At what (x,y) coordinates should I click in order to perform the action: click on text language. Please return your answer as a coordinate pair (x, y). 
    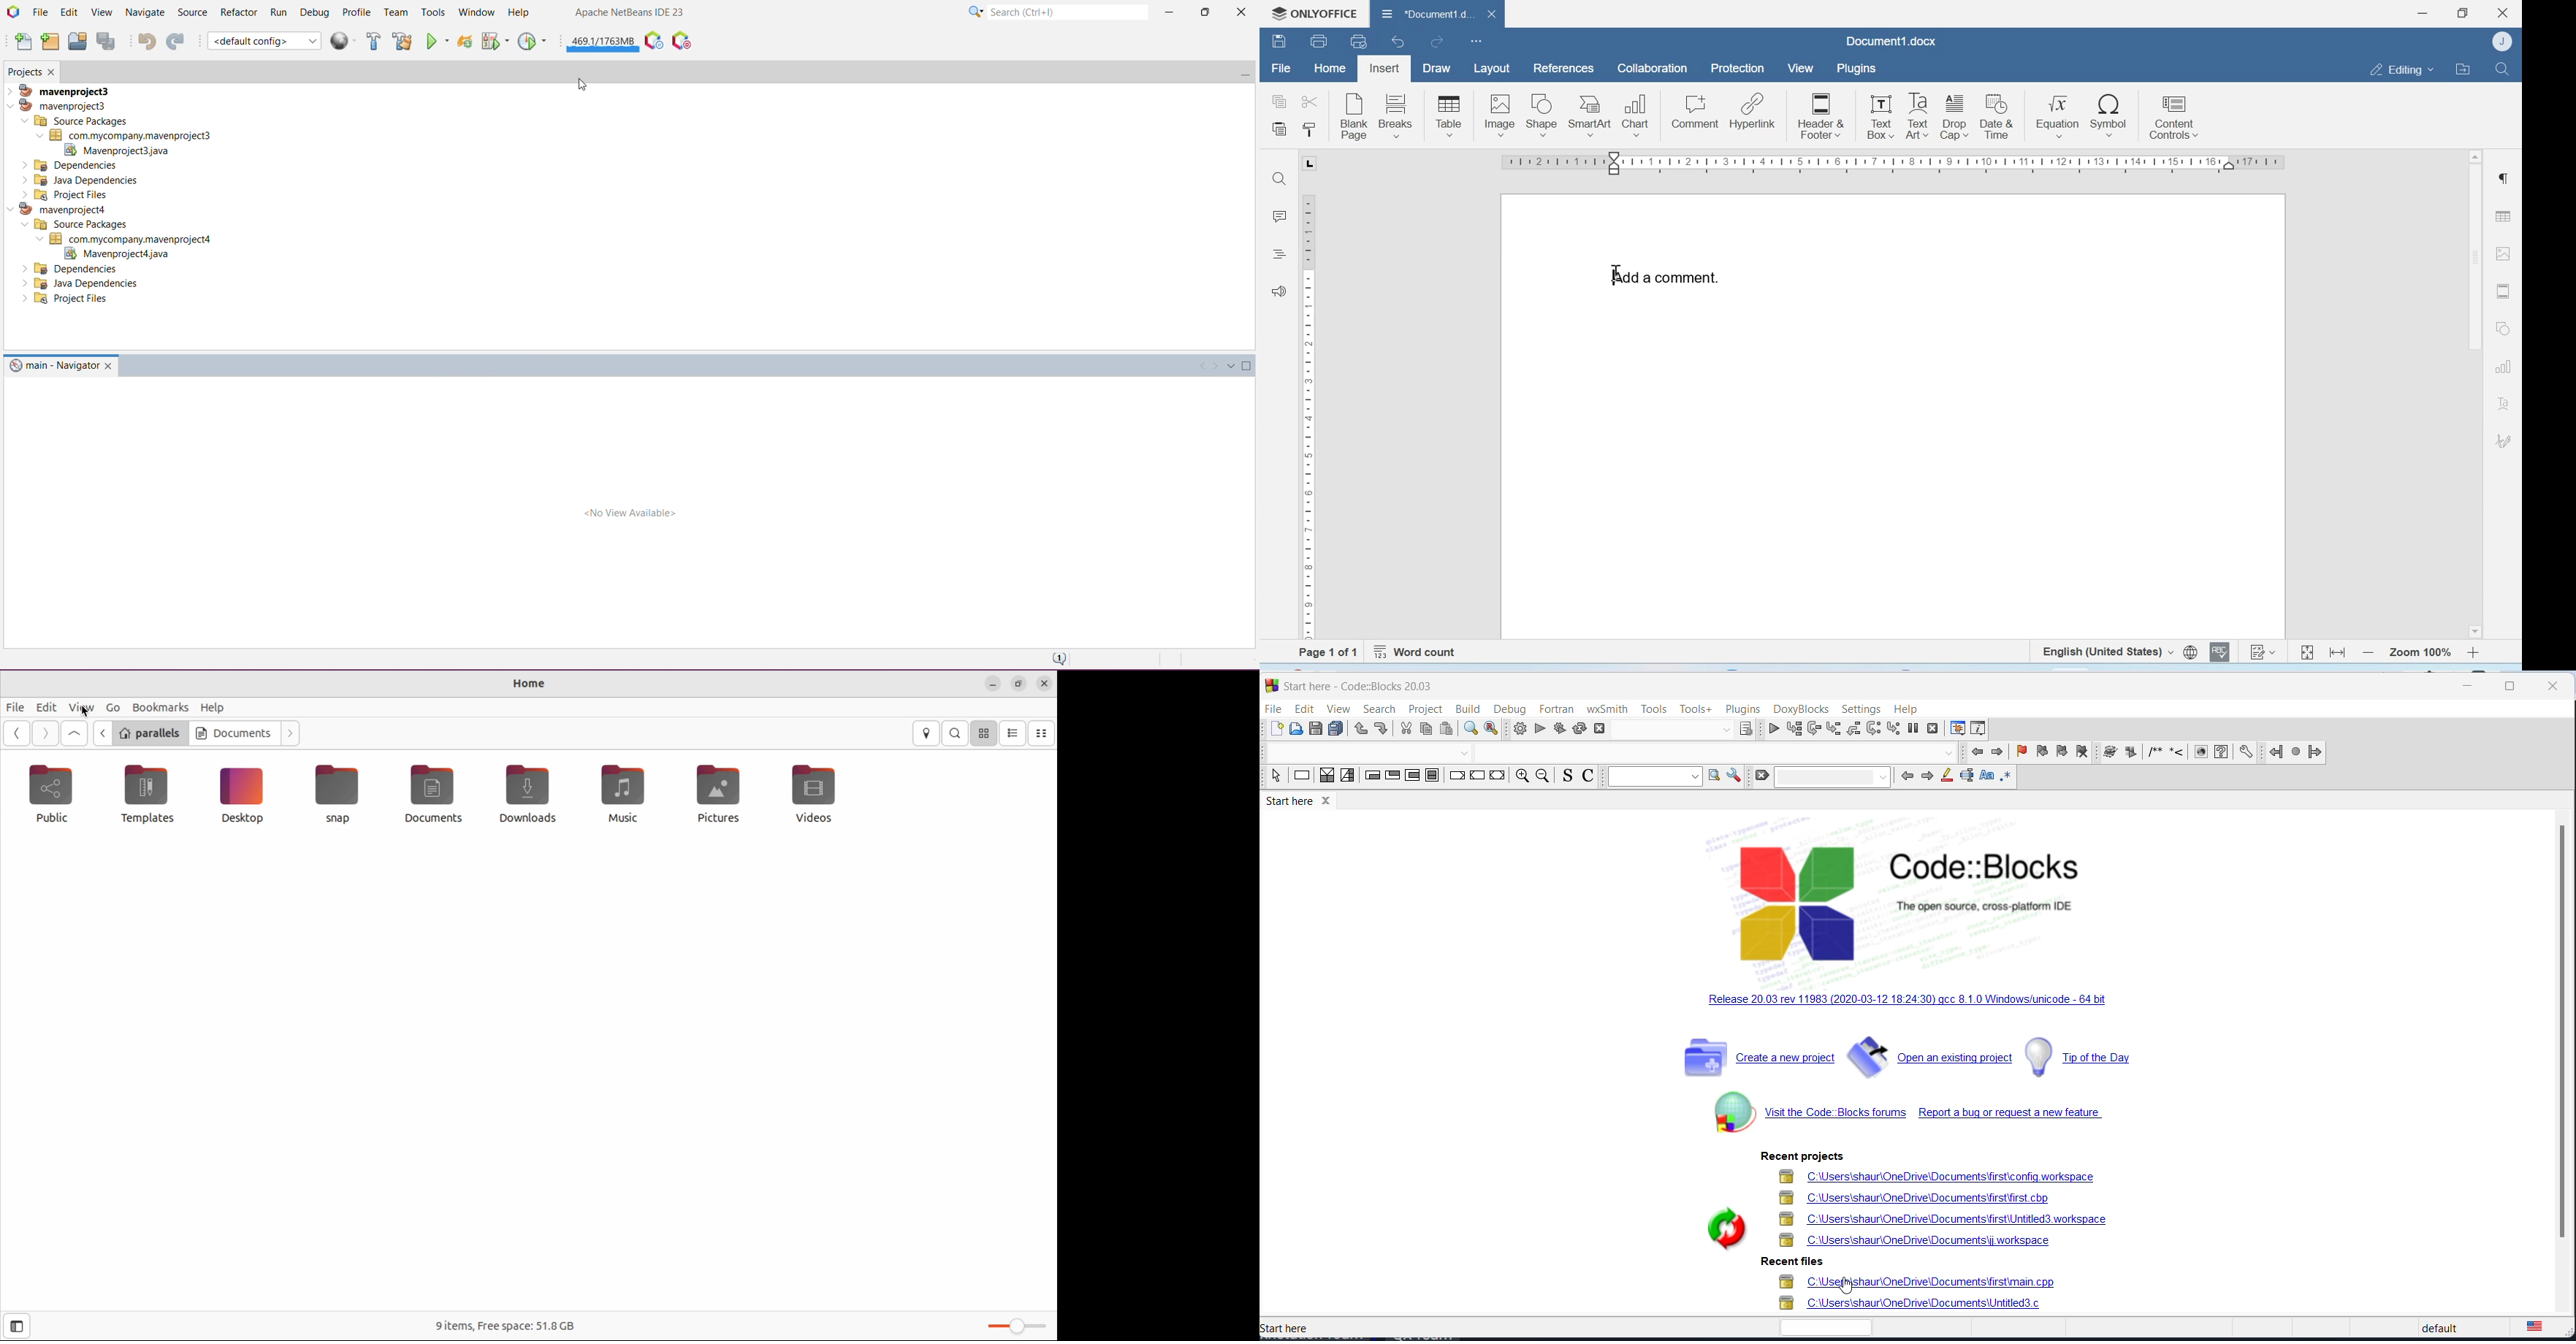
    Looking at the image, I should click on (2544, 1329).